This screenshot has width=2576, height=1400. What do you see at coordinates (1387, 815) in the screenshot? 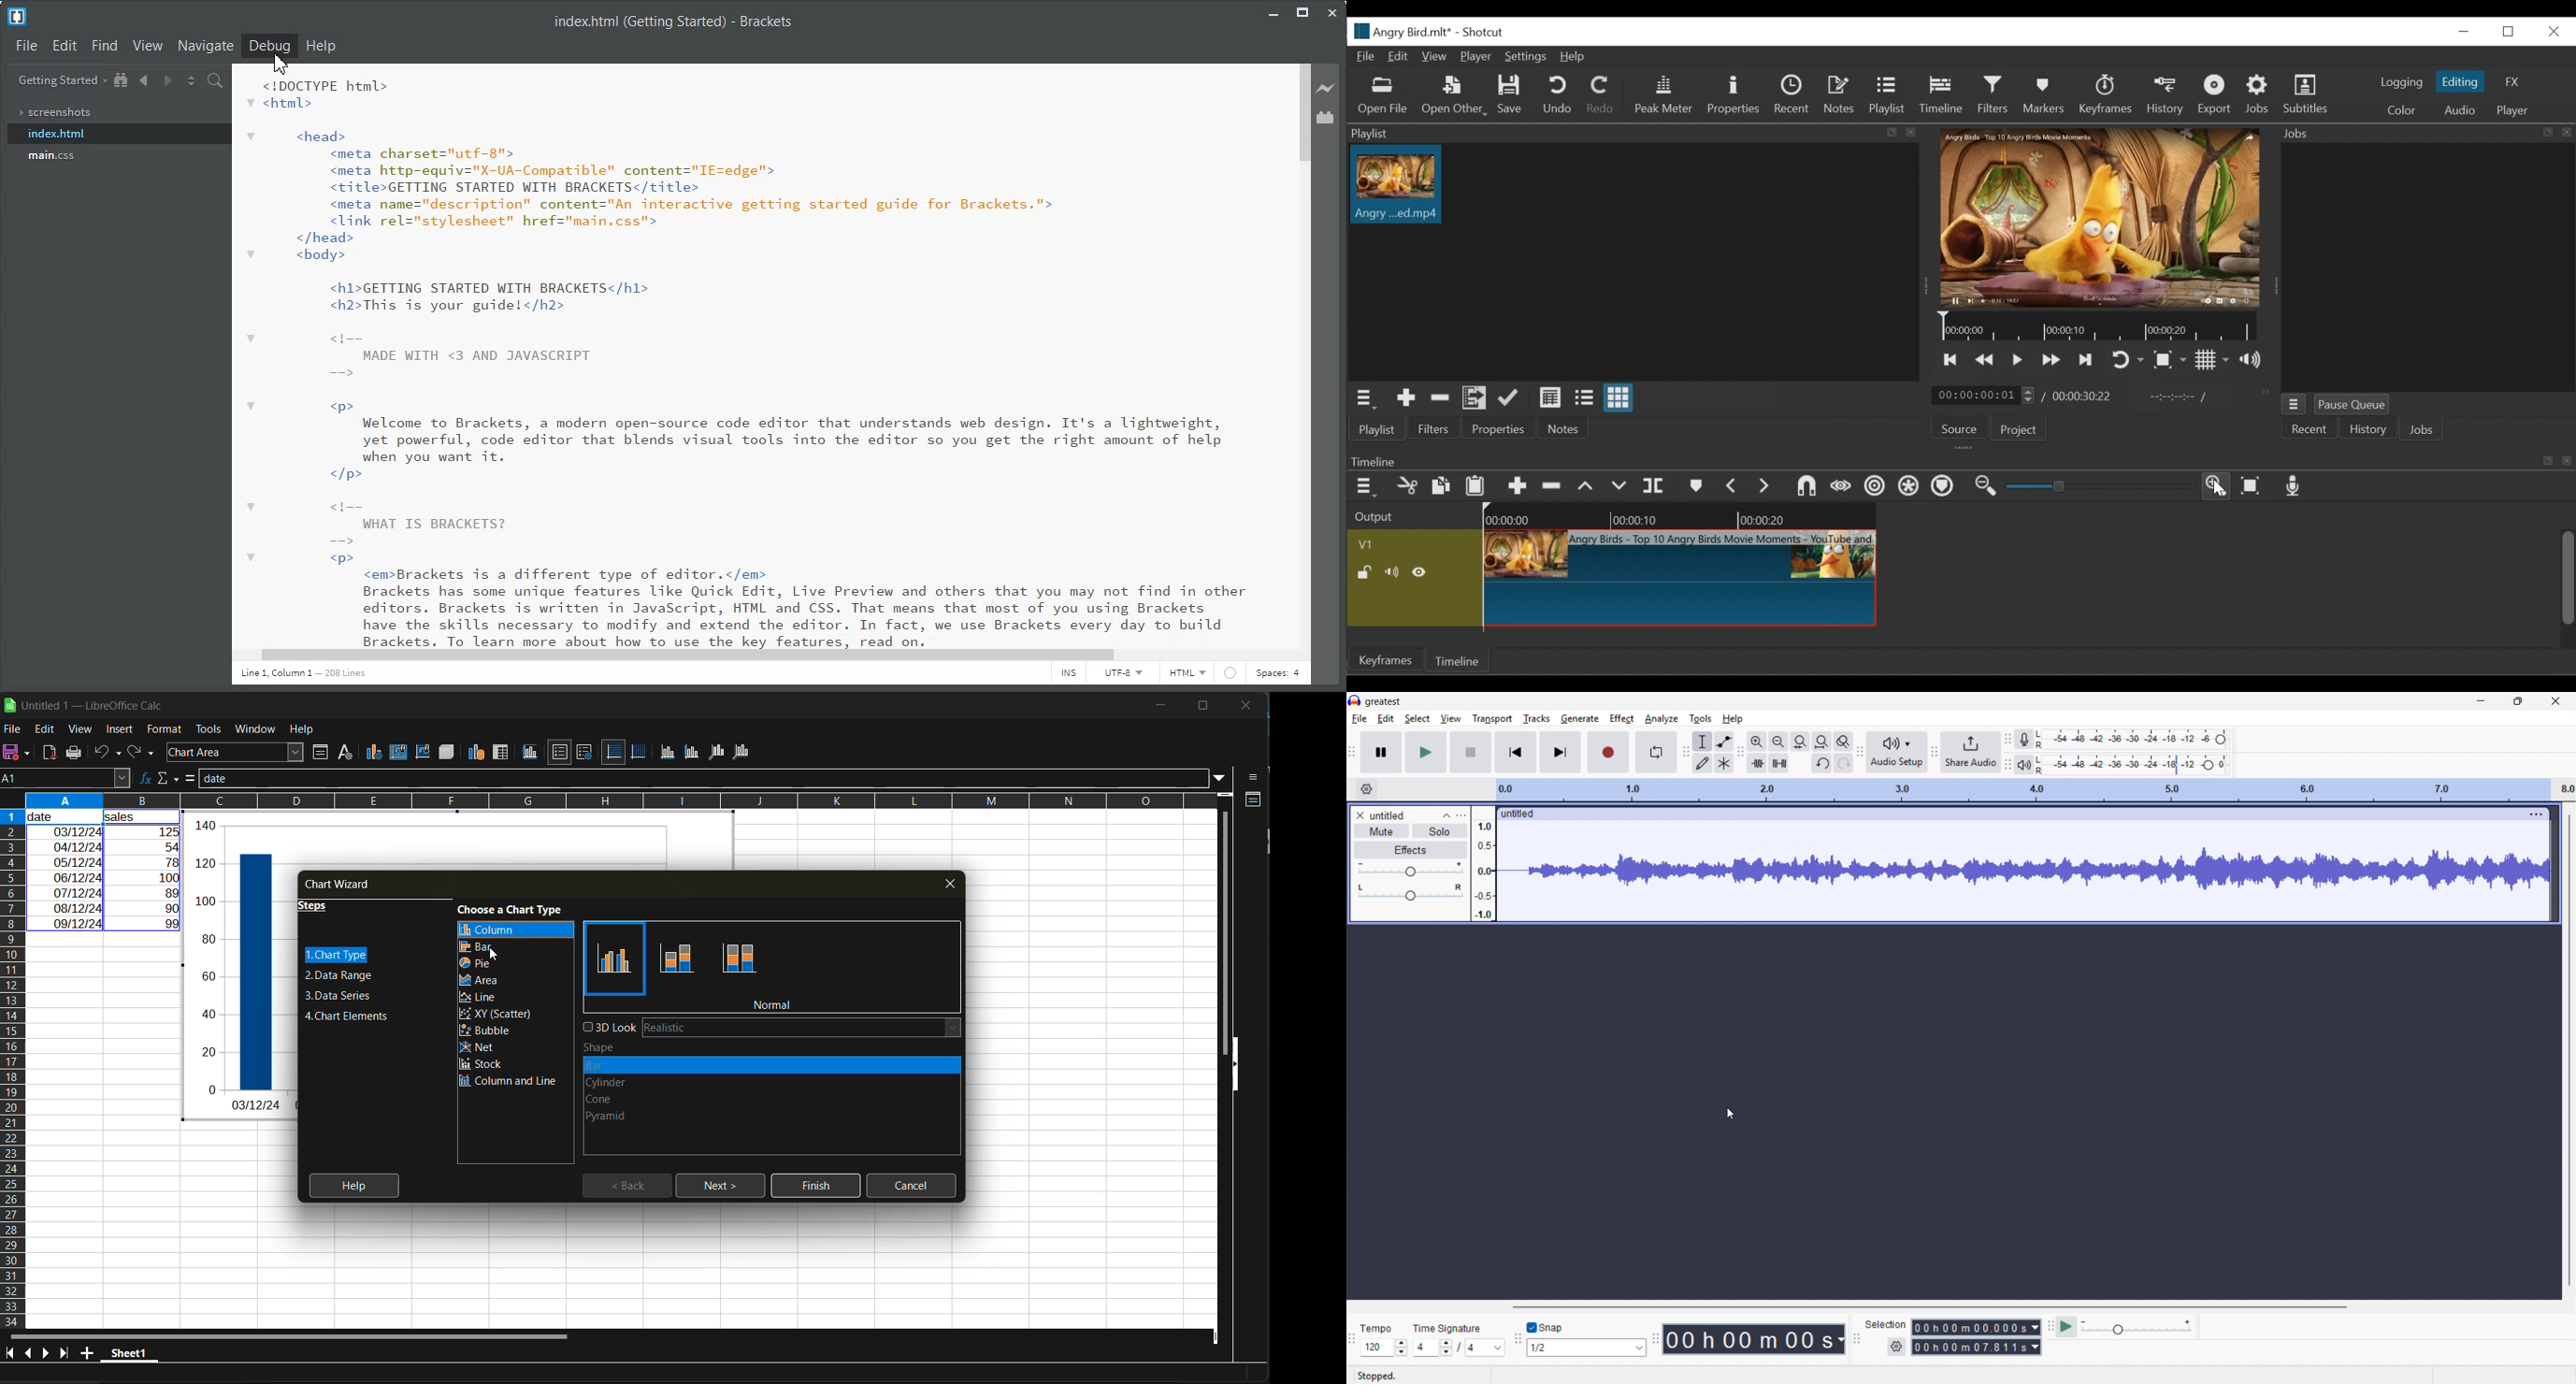
I see `untitled` at bounding box center [1387, 815].